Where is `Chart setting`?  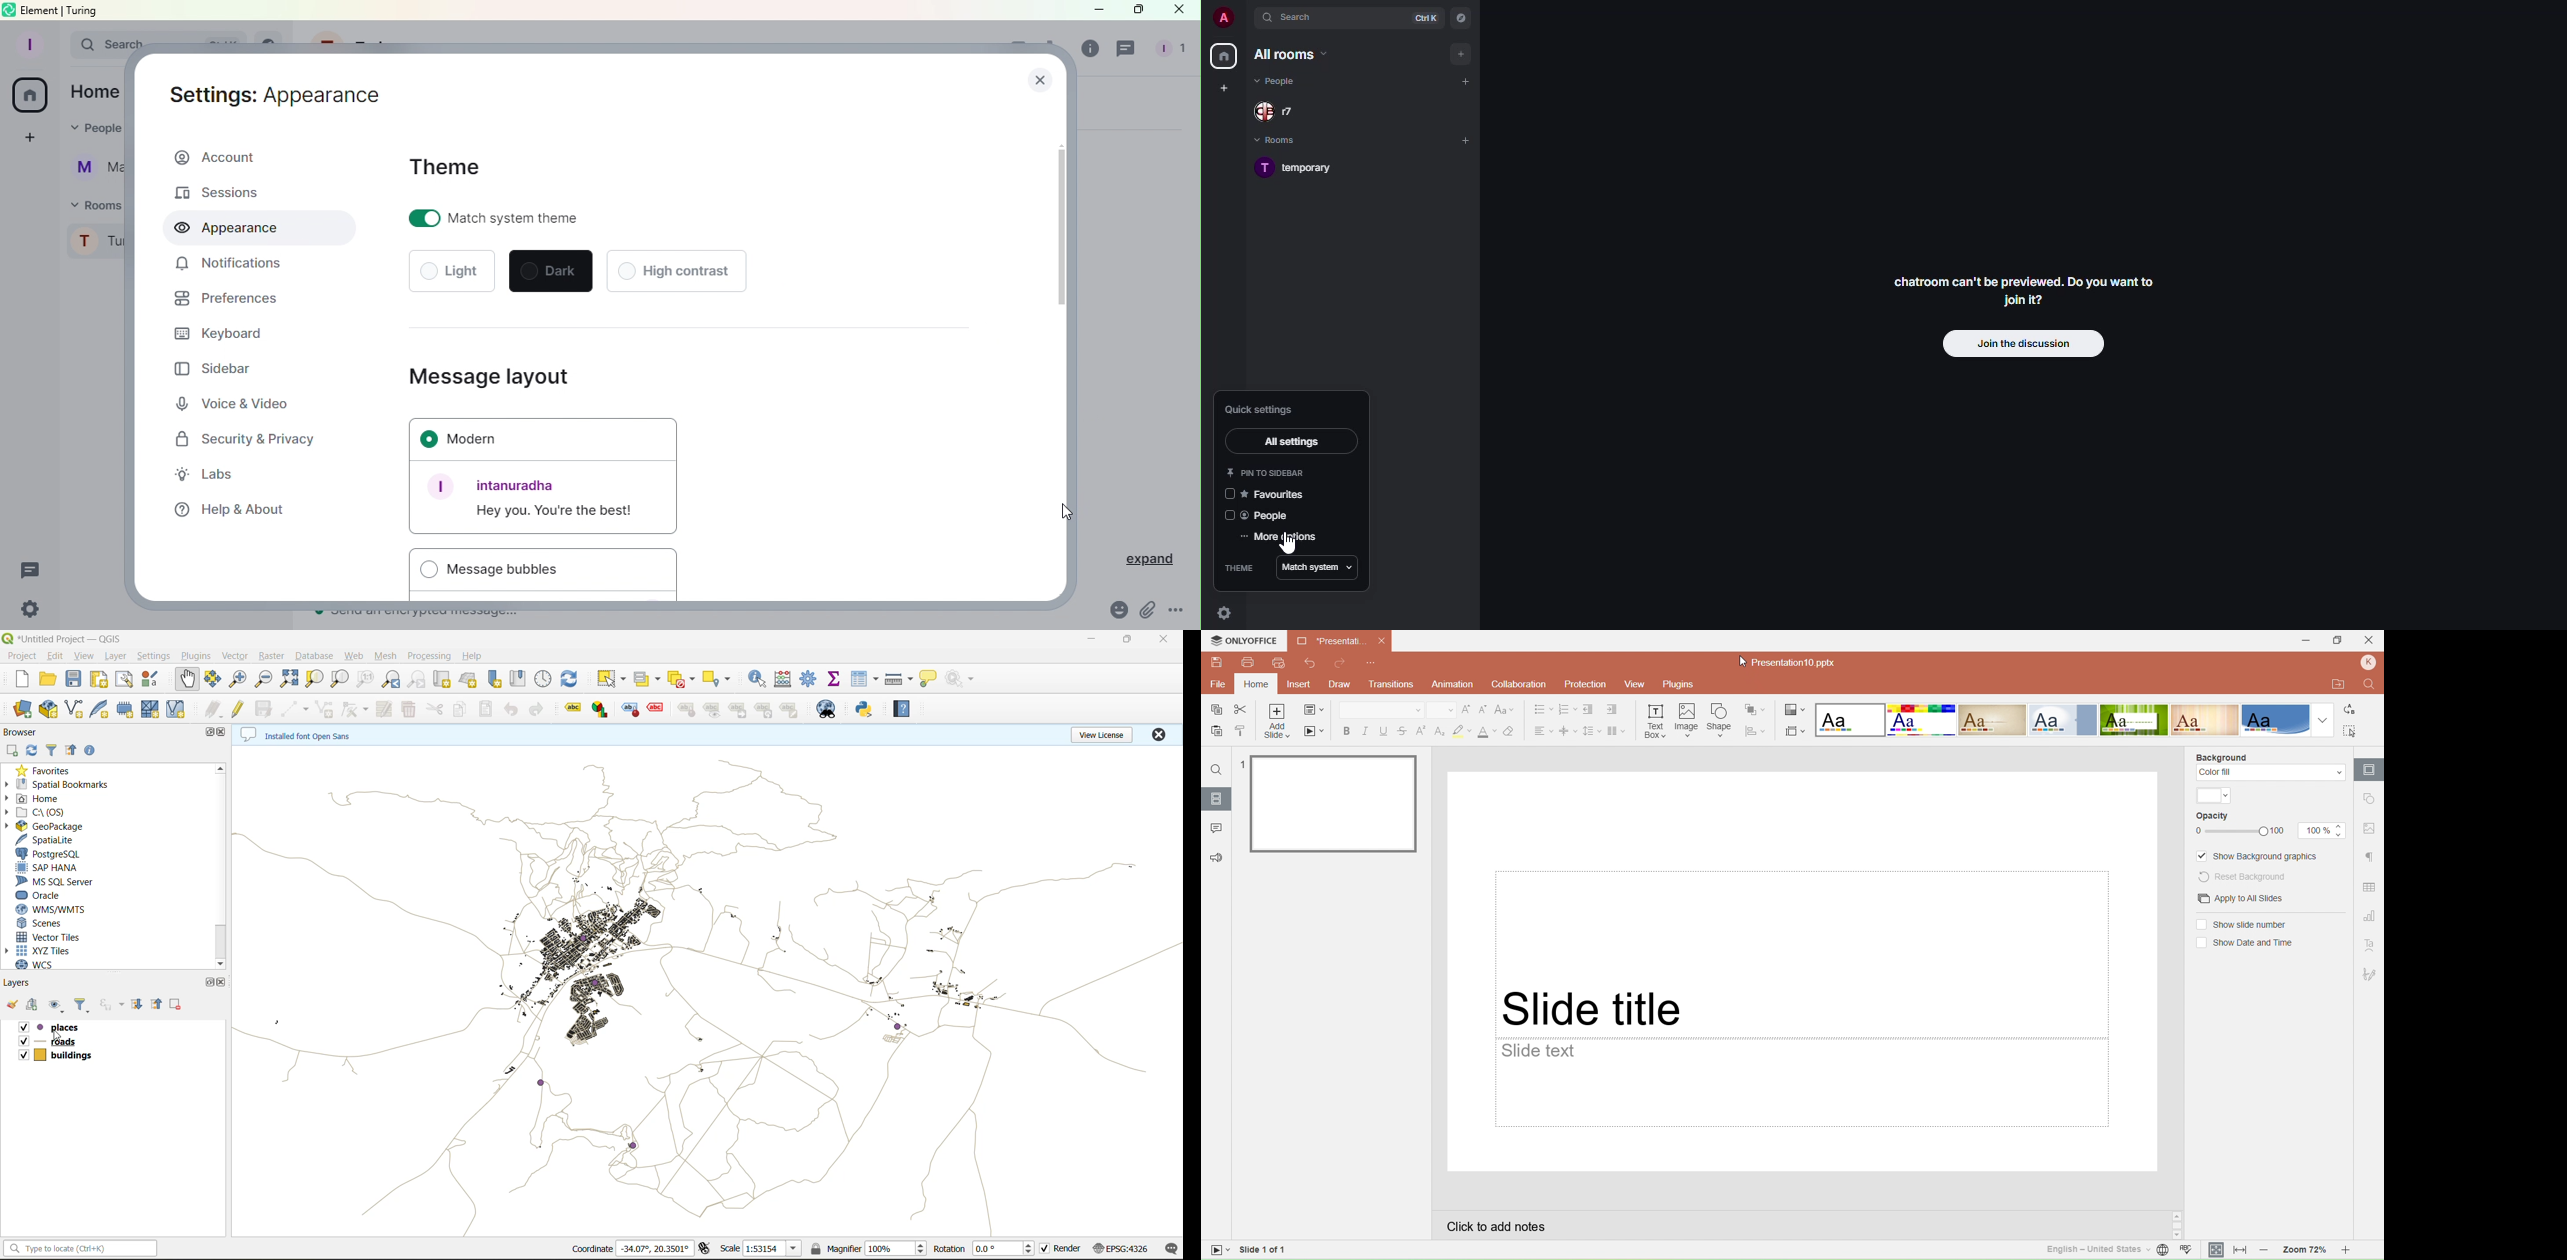 Chart setting is located at coordinates (2371, 914).